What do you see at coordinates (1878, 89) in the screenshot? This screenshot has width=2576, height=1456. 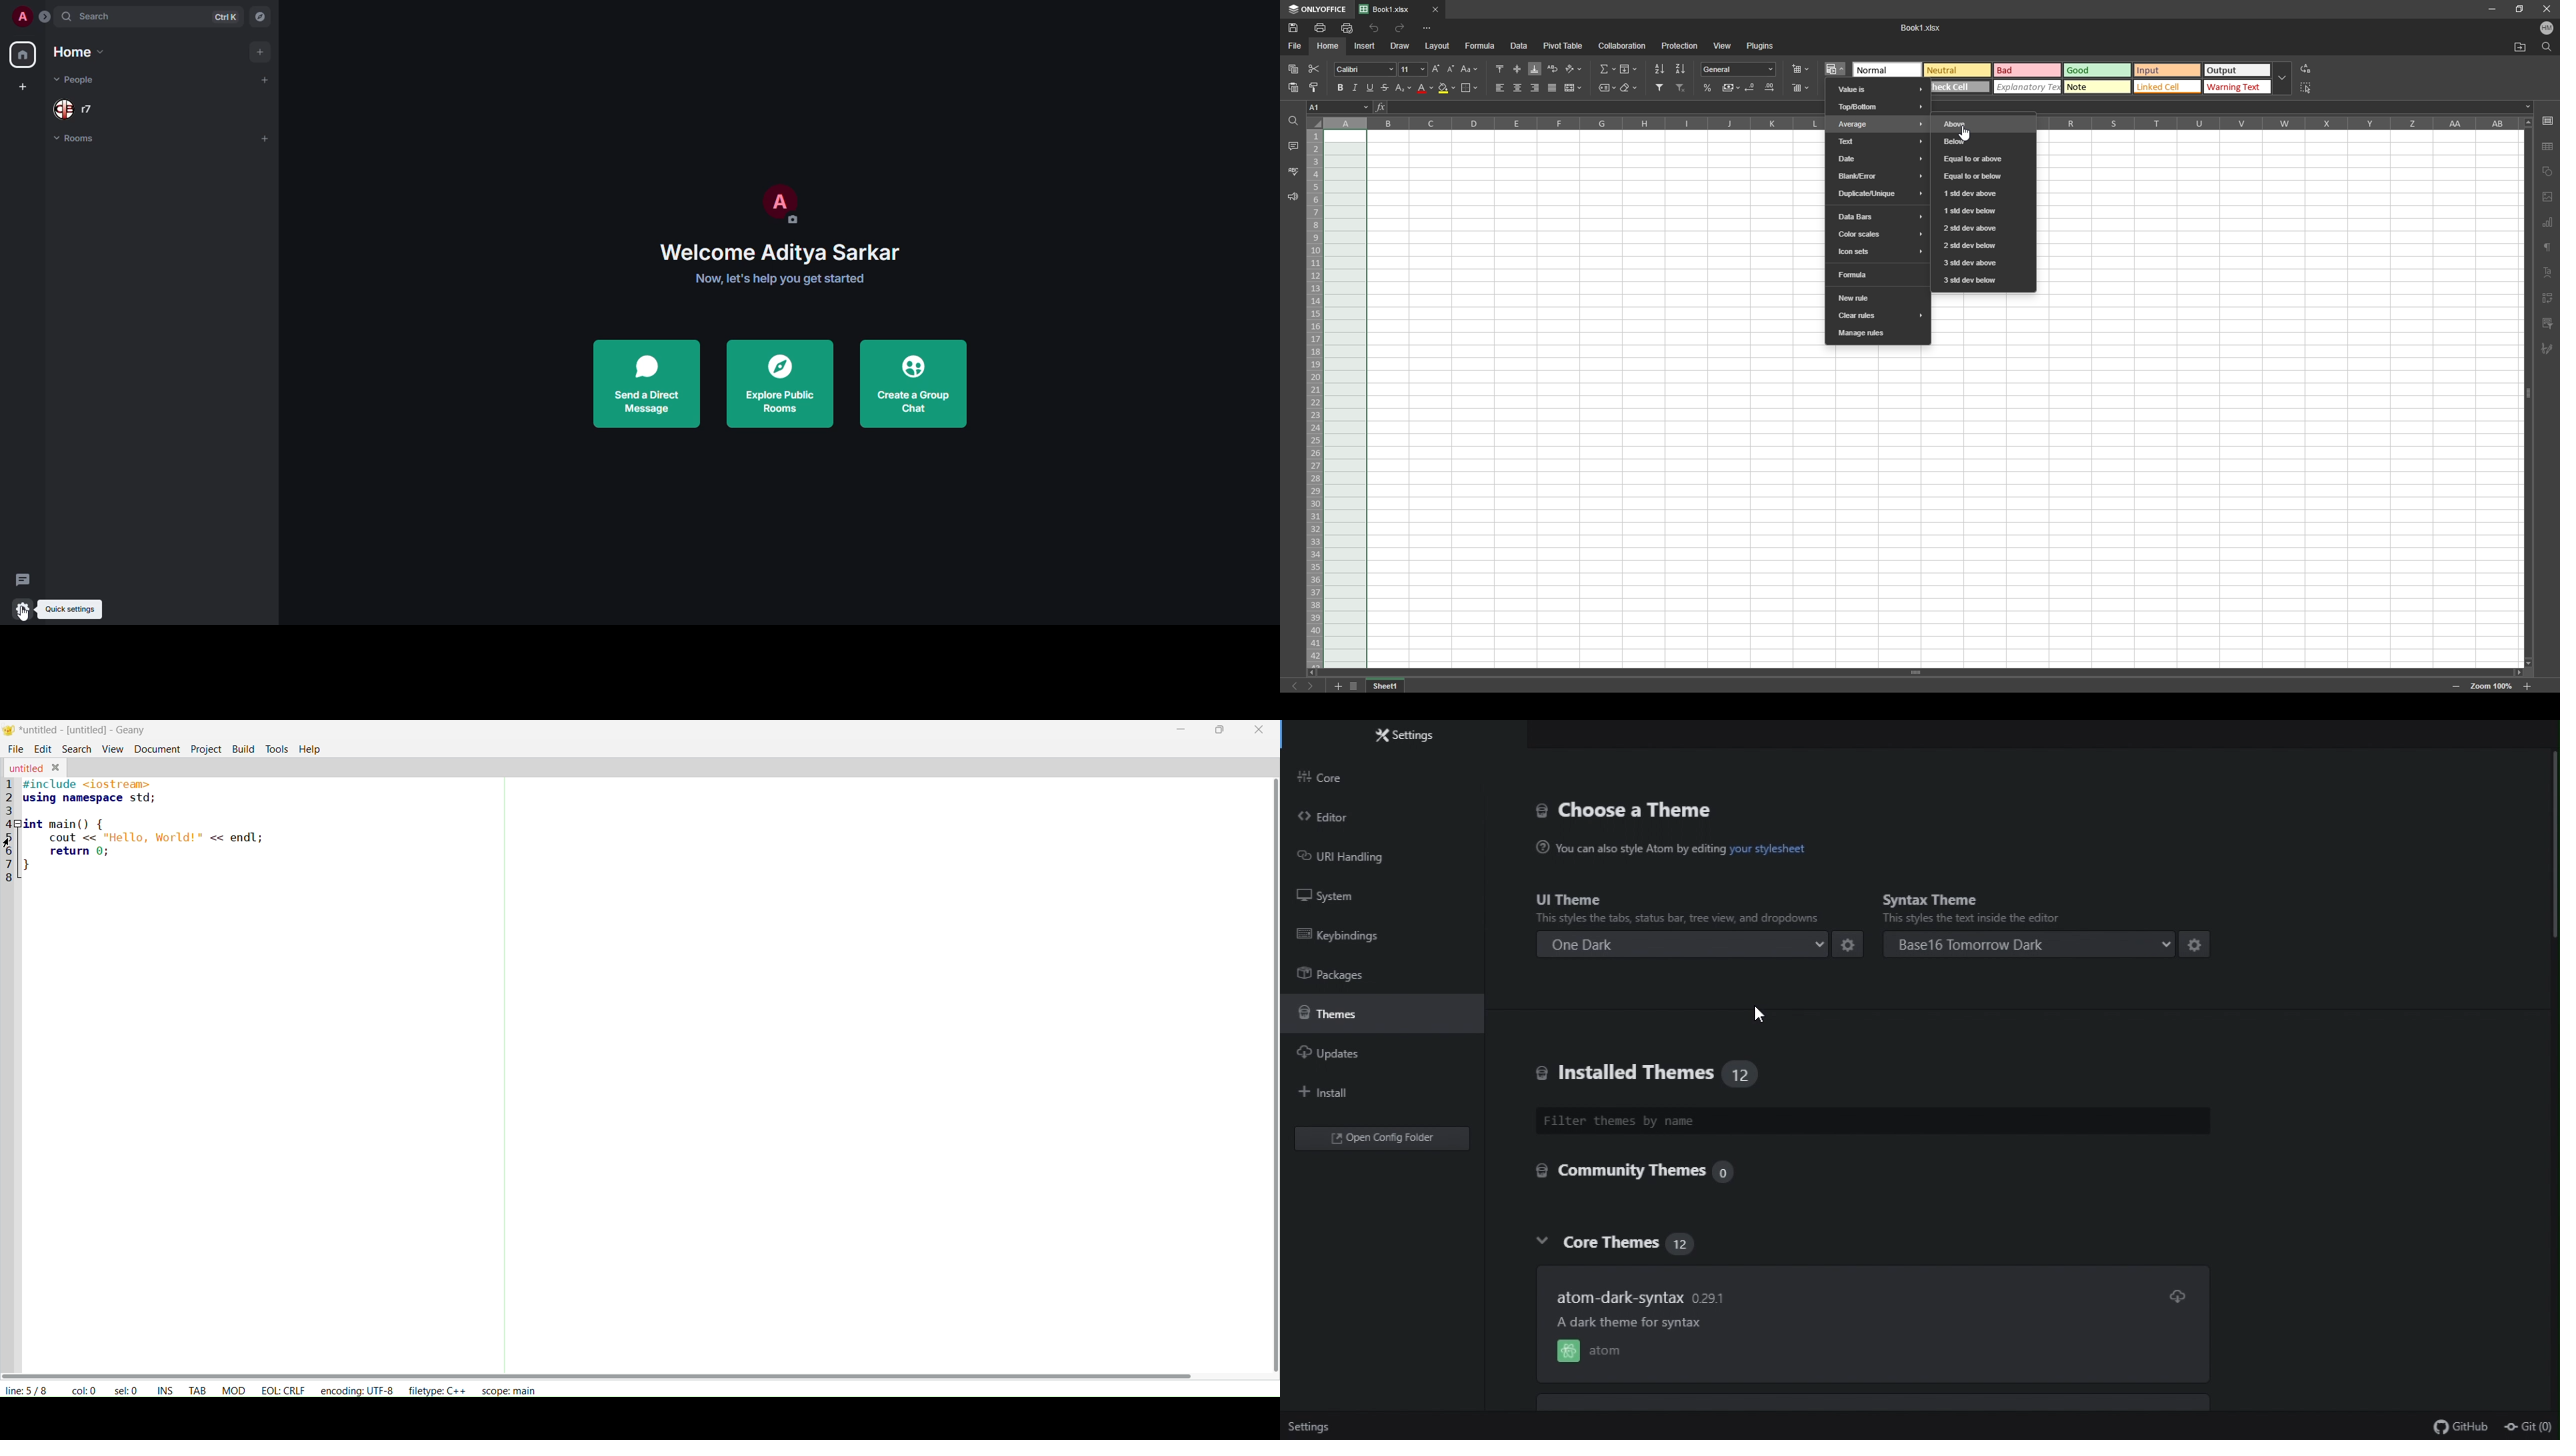 I see `value is` at bounding box center [1878, 89].